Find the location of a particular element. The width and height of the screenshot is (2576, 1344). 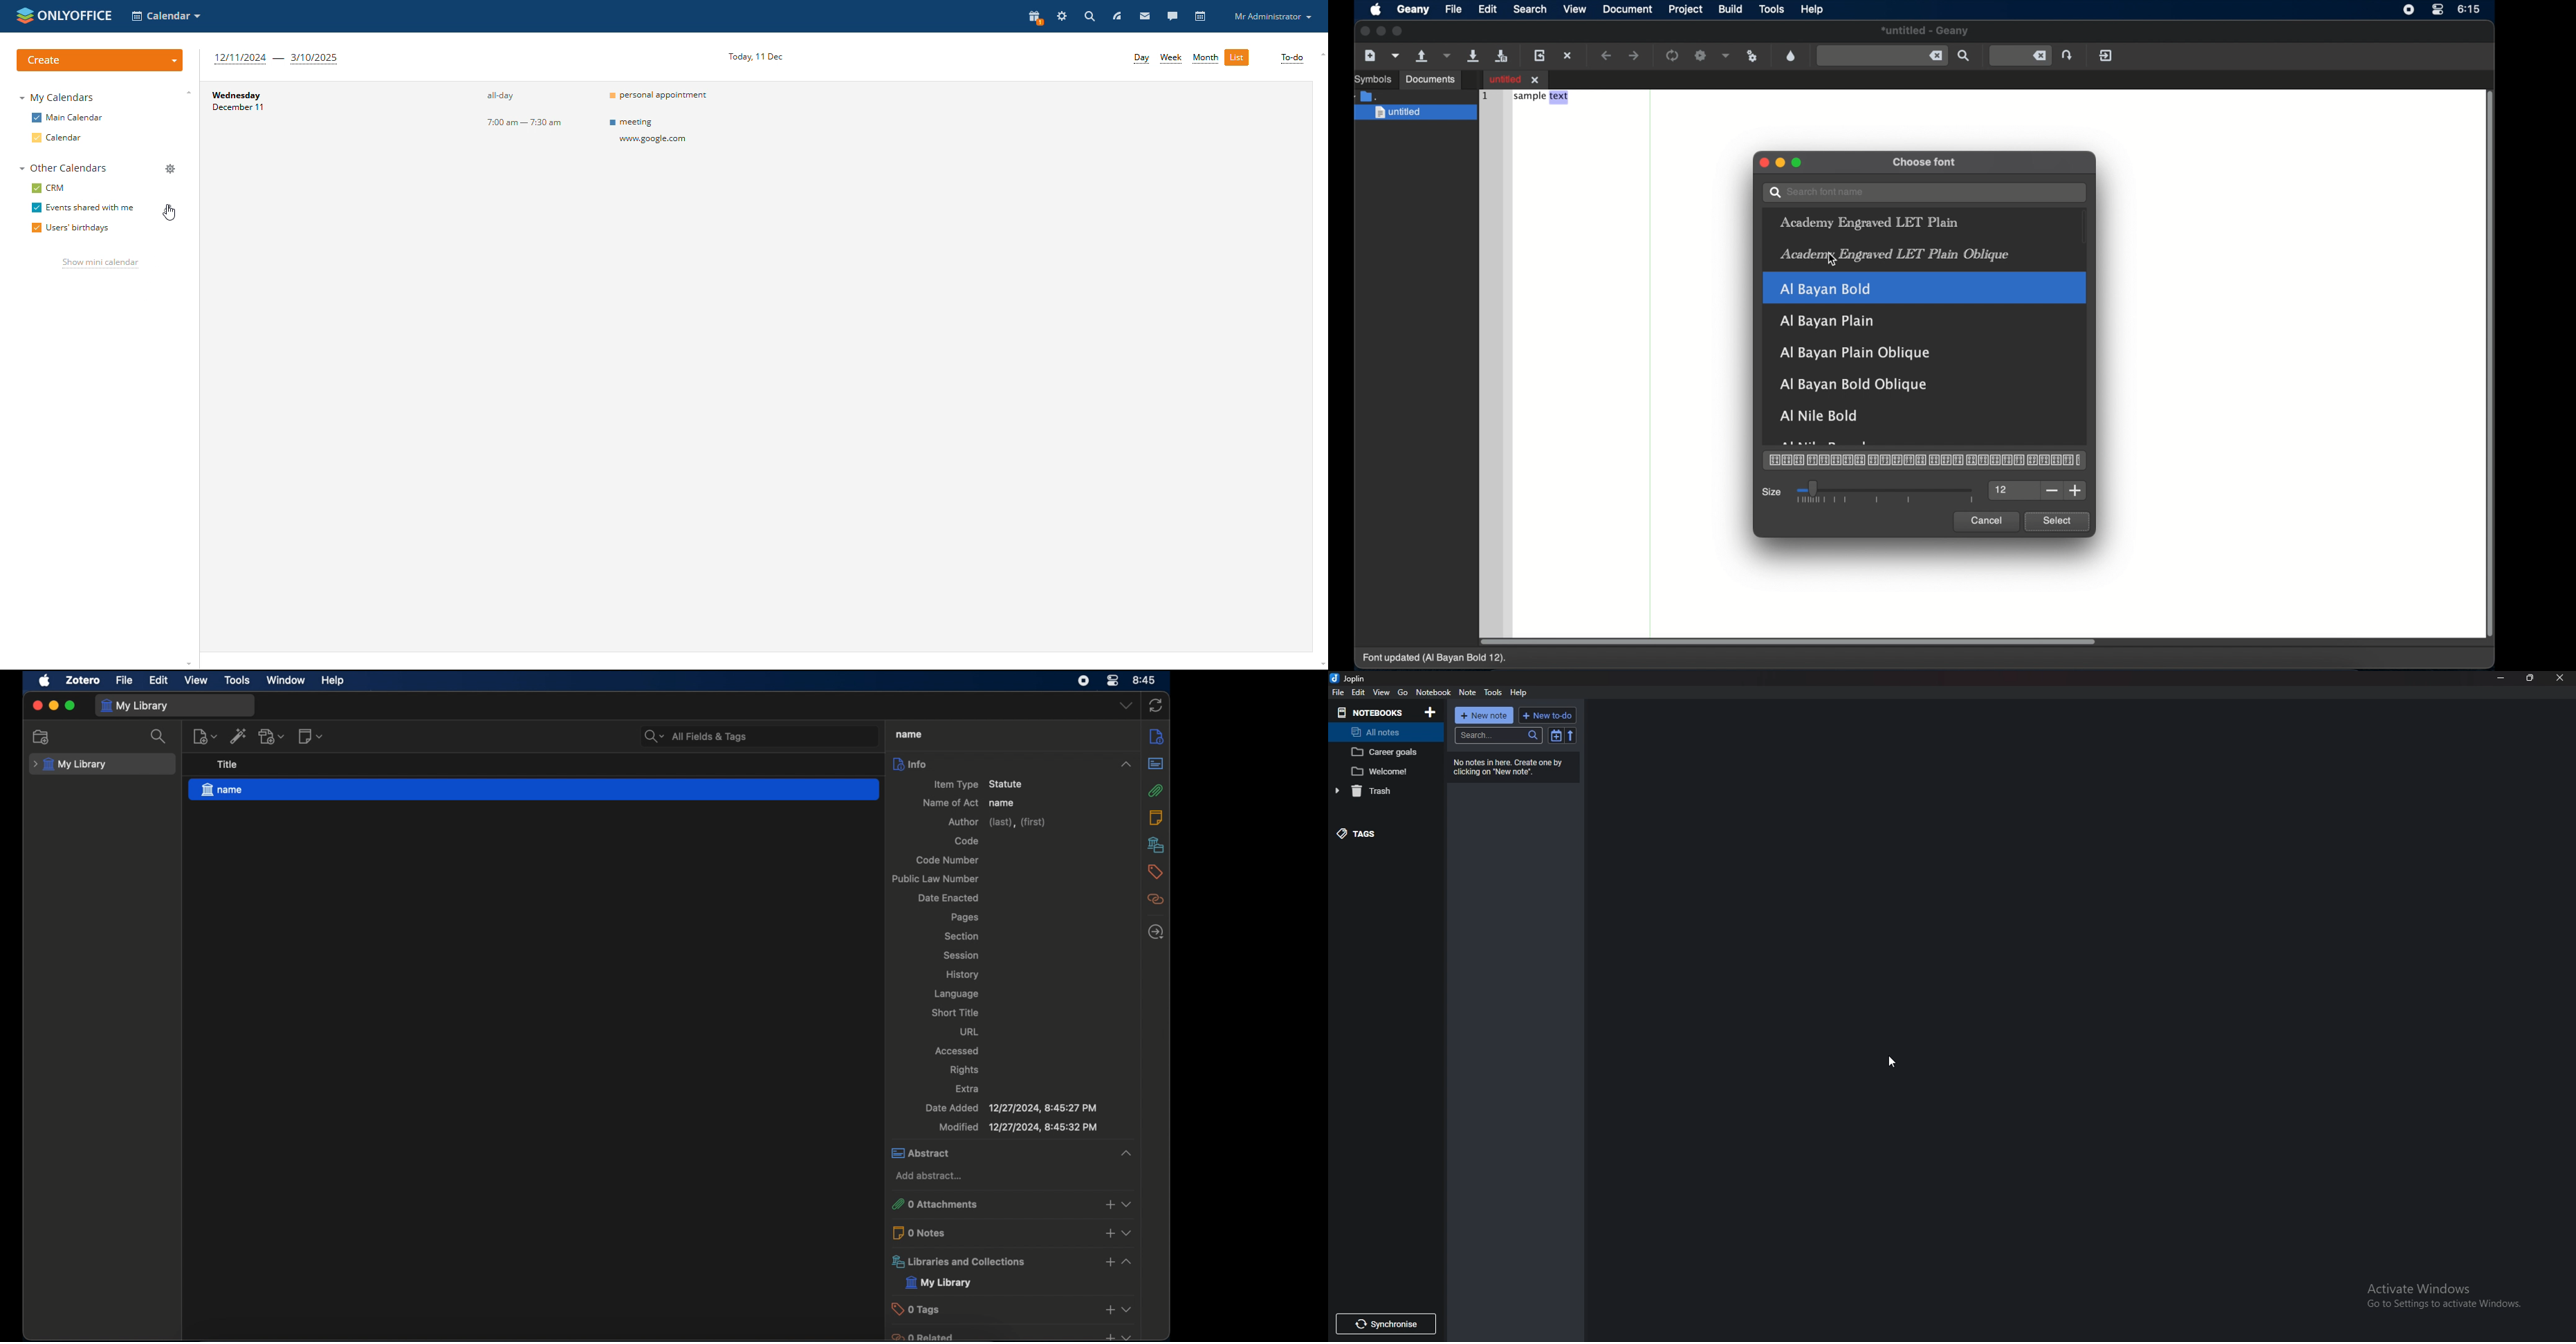

close is located at coordinates (37, 706).